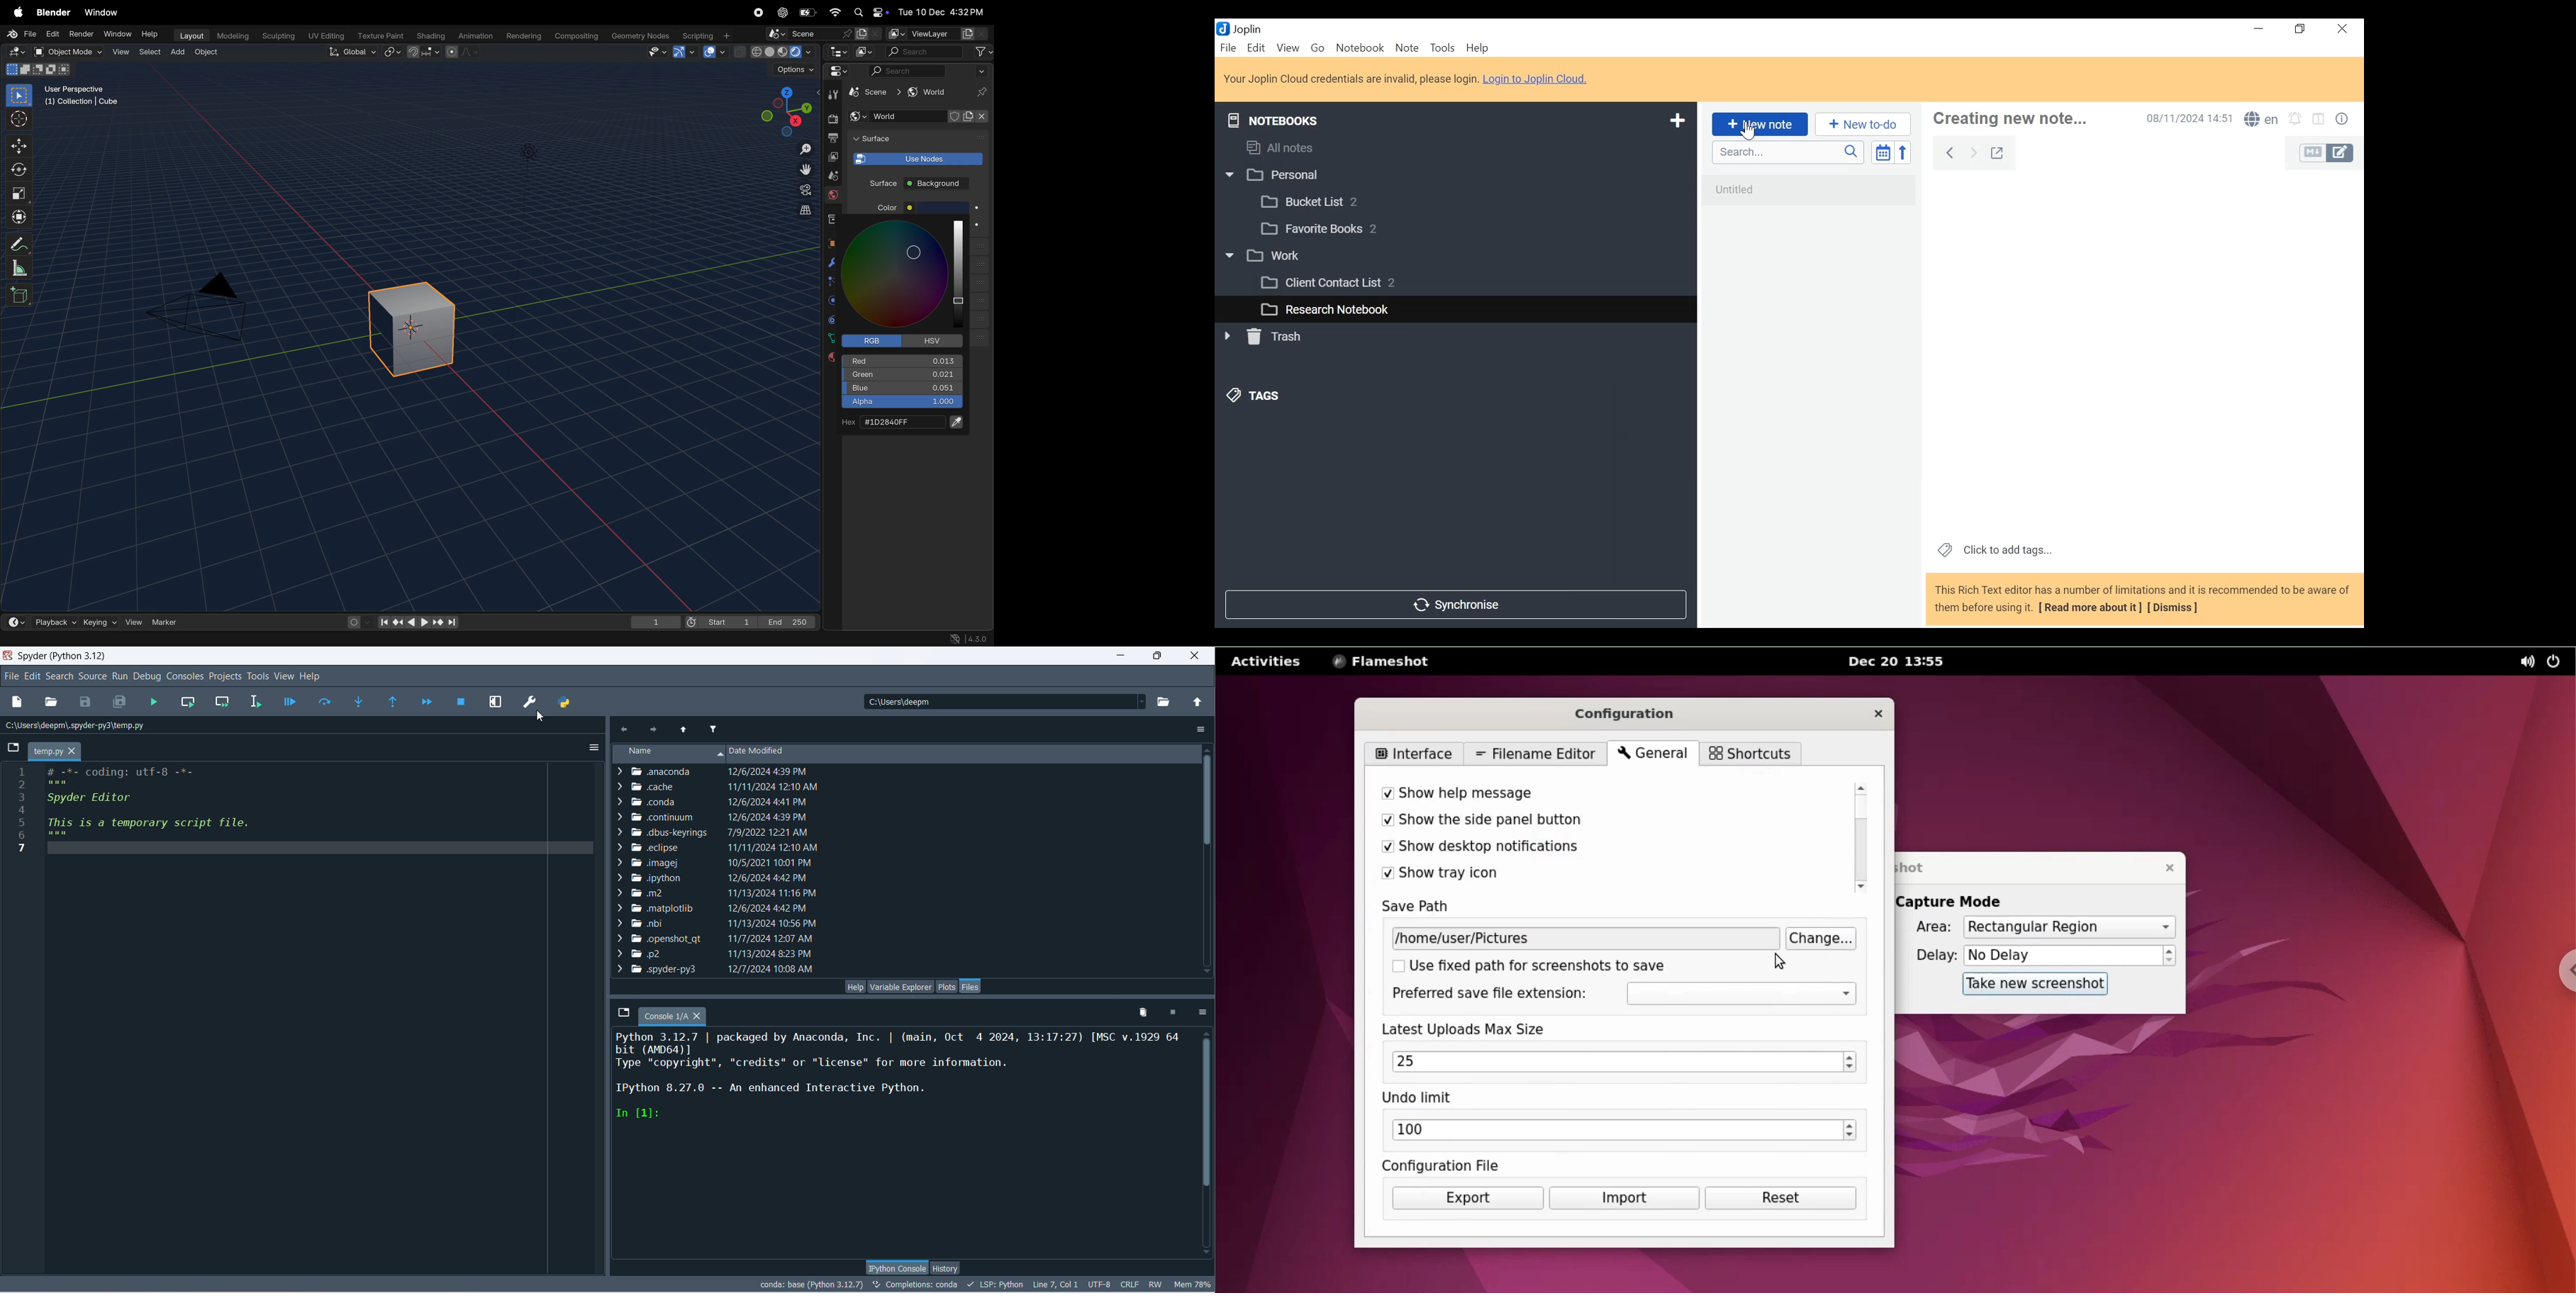 This screenshot has width=2576, height=1316. I want to click on L_] Research Notebook, so click(1324, 310).